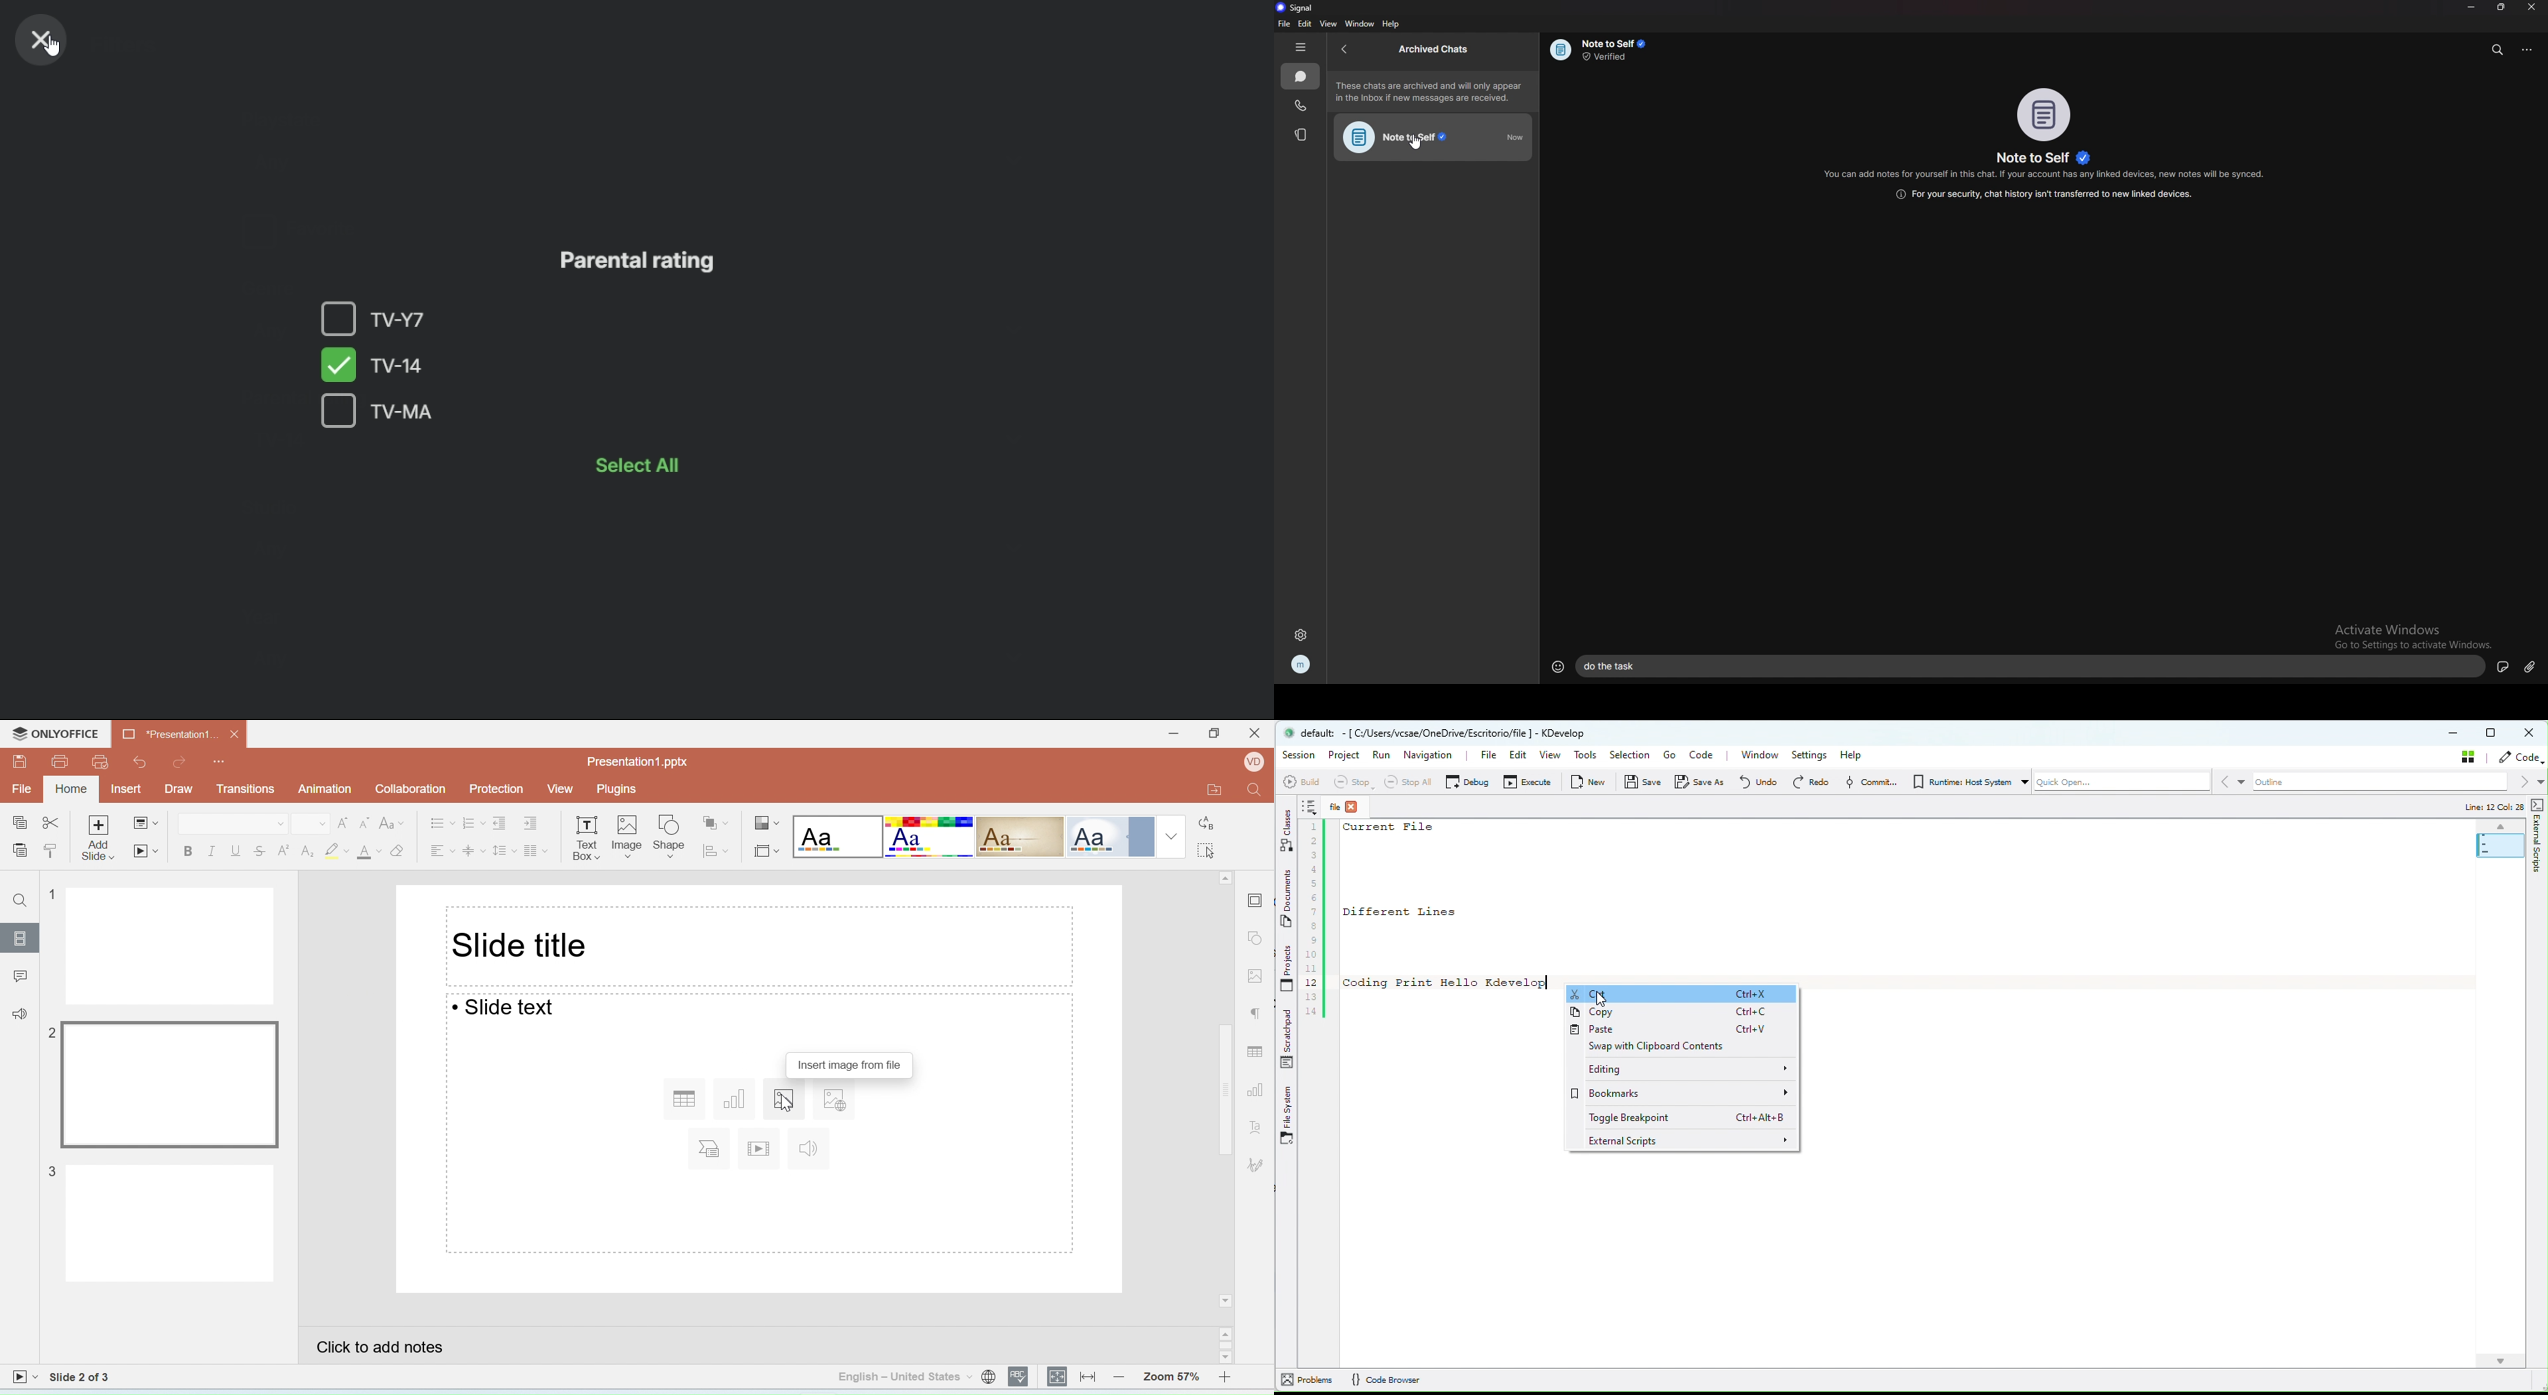  What do you see at coordinates (60, 762) in the screenshot?
I see `Print file` at bounding box center [60, 762].